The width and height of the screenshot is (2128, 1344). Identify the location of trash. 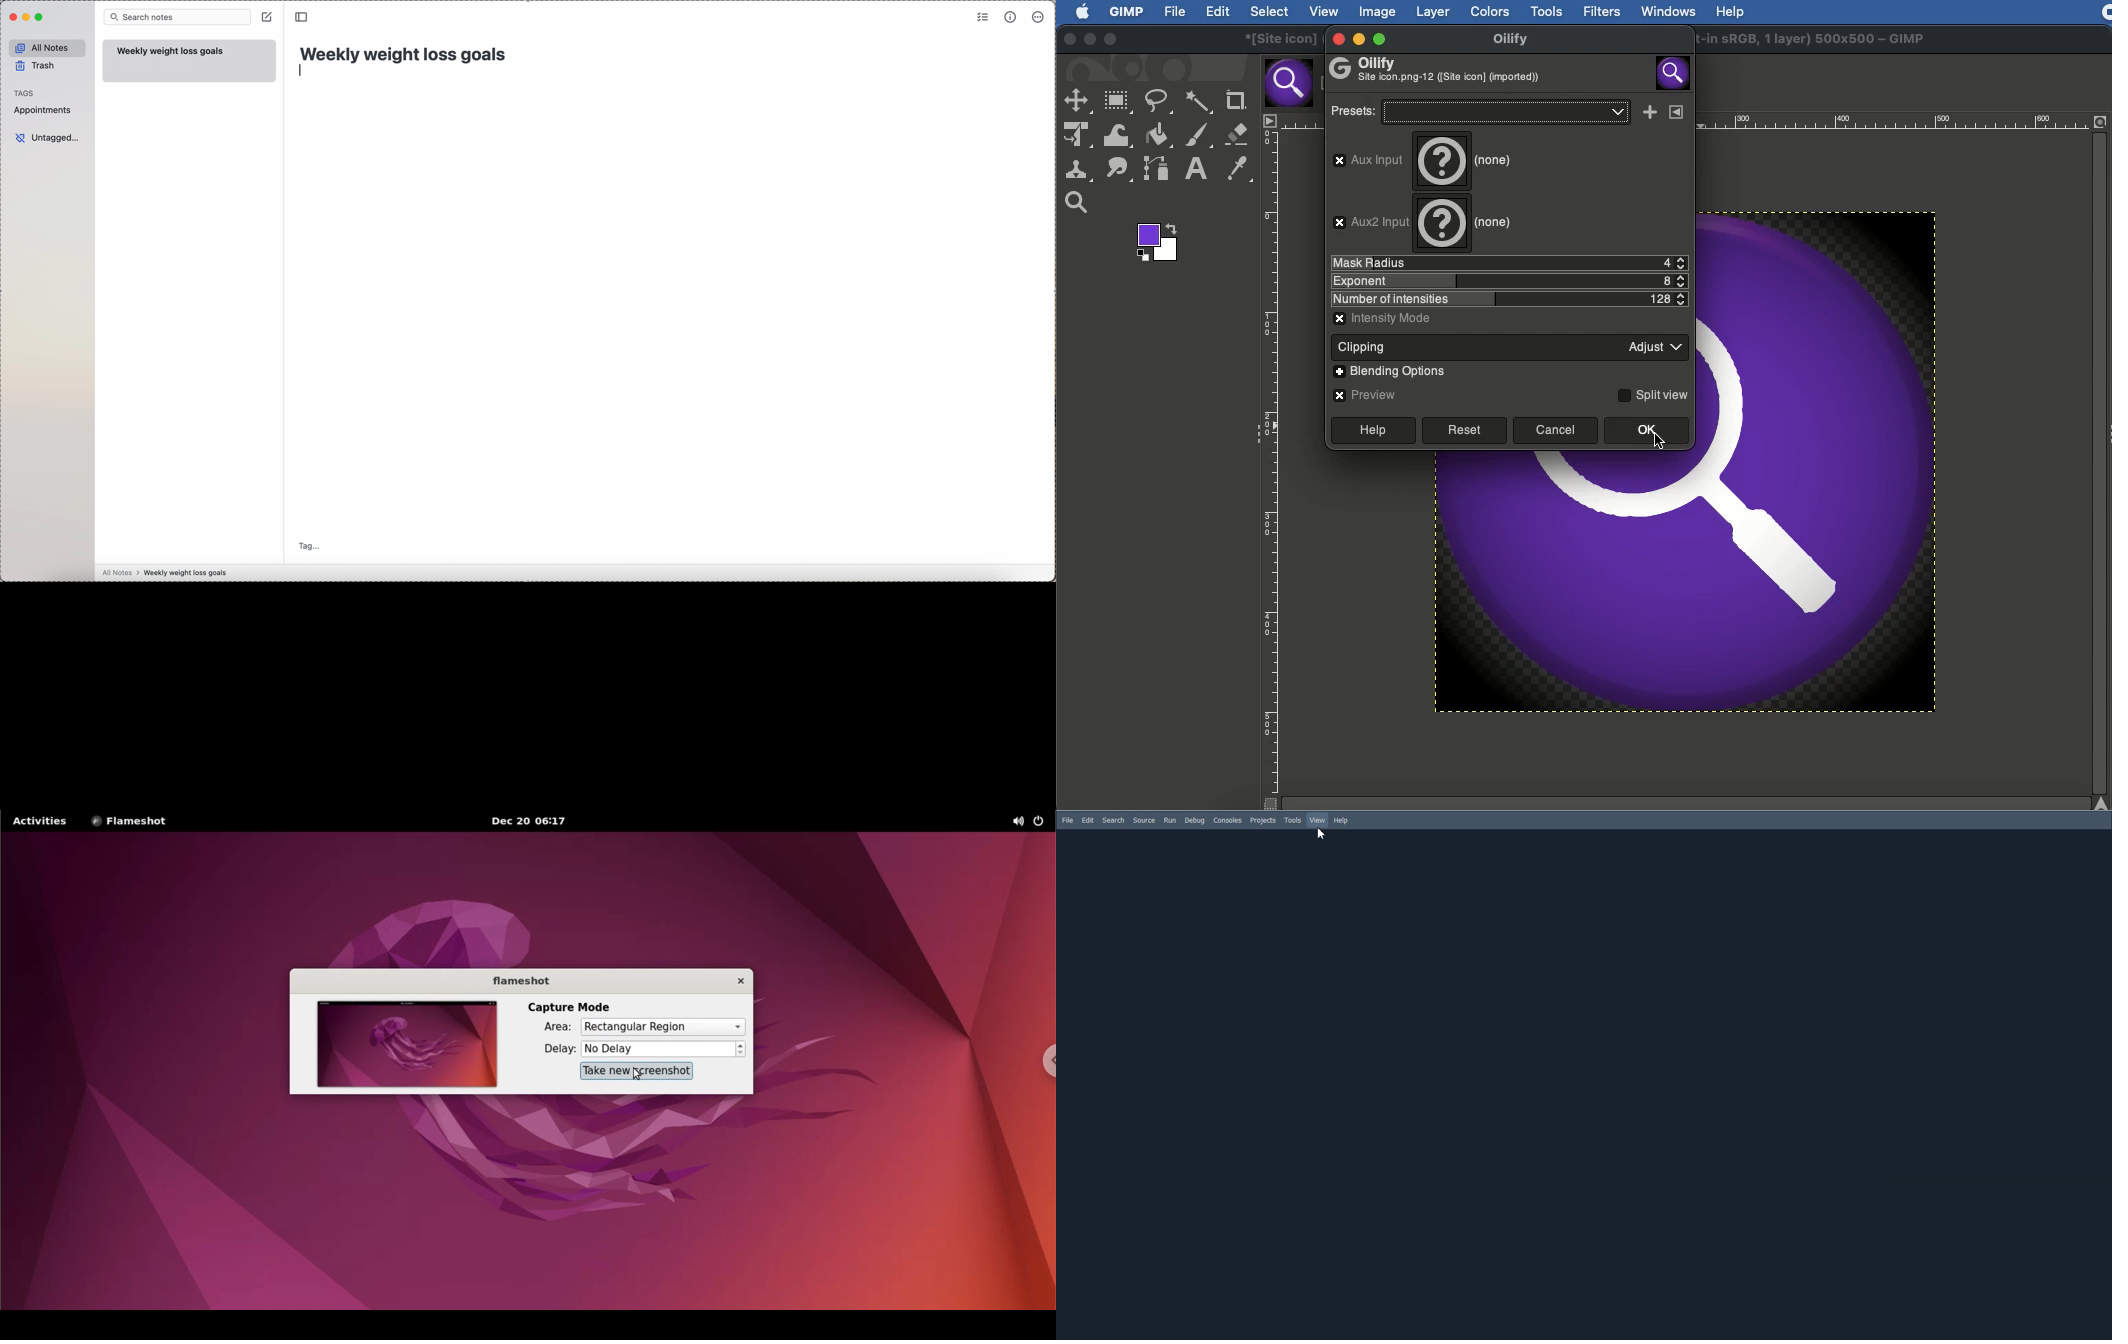
(35, 66).